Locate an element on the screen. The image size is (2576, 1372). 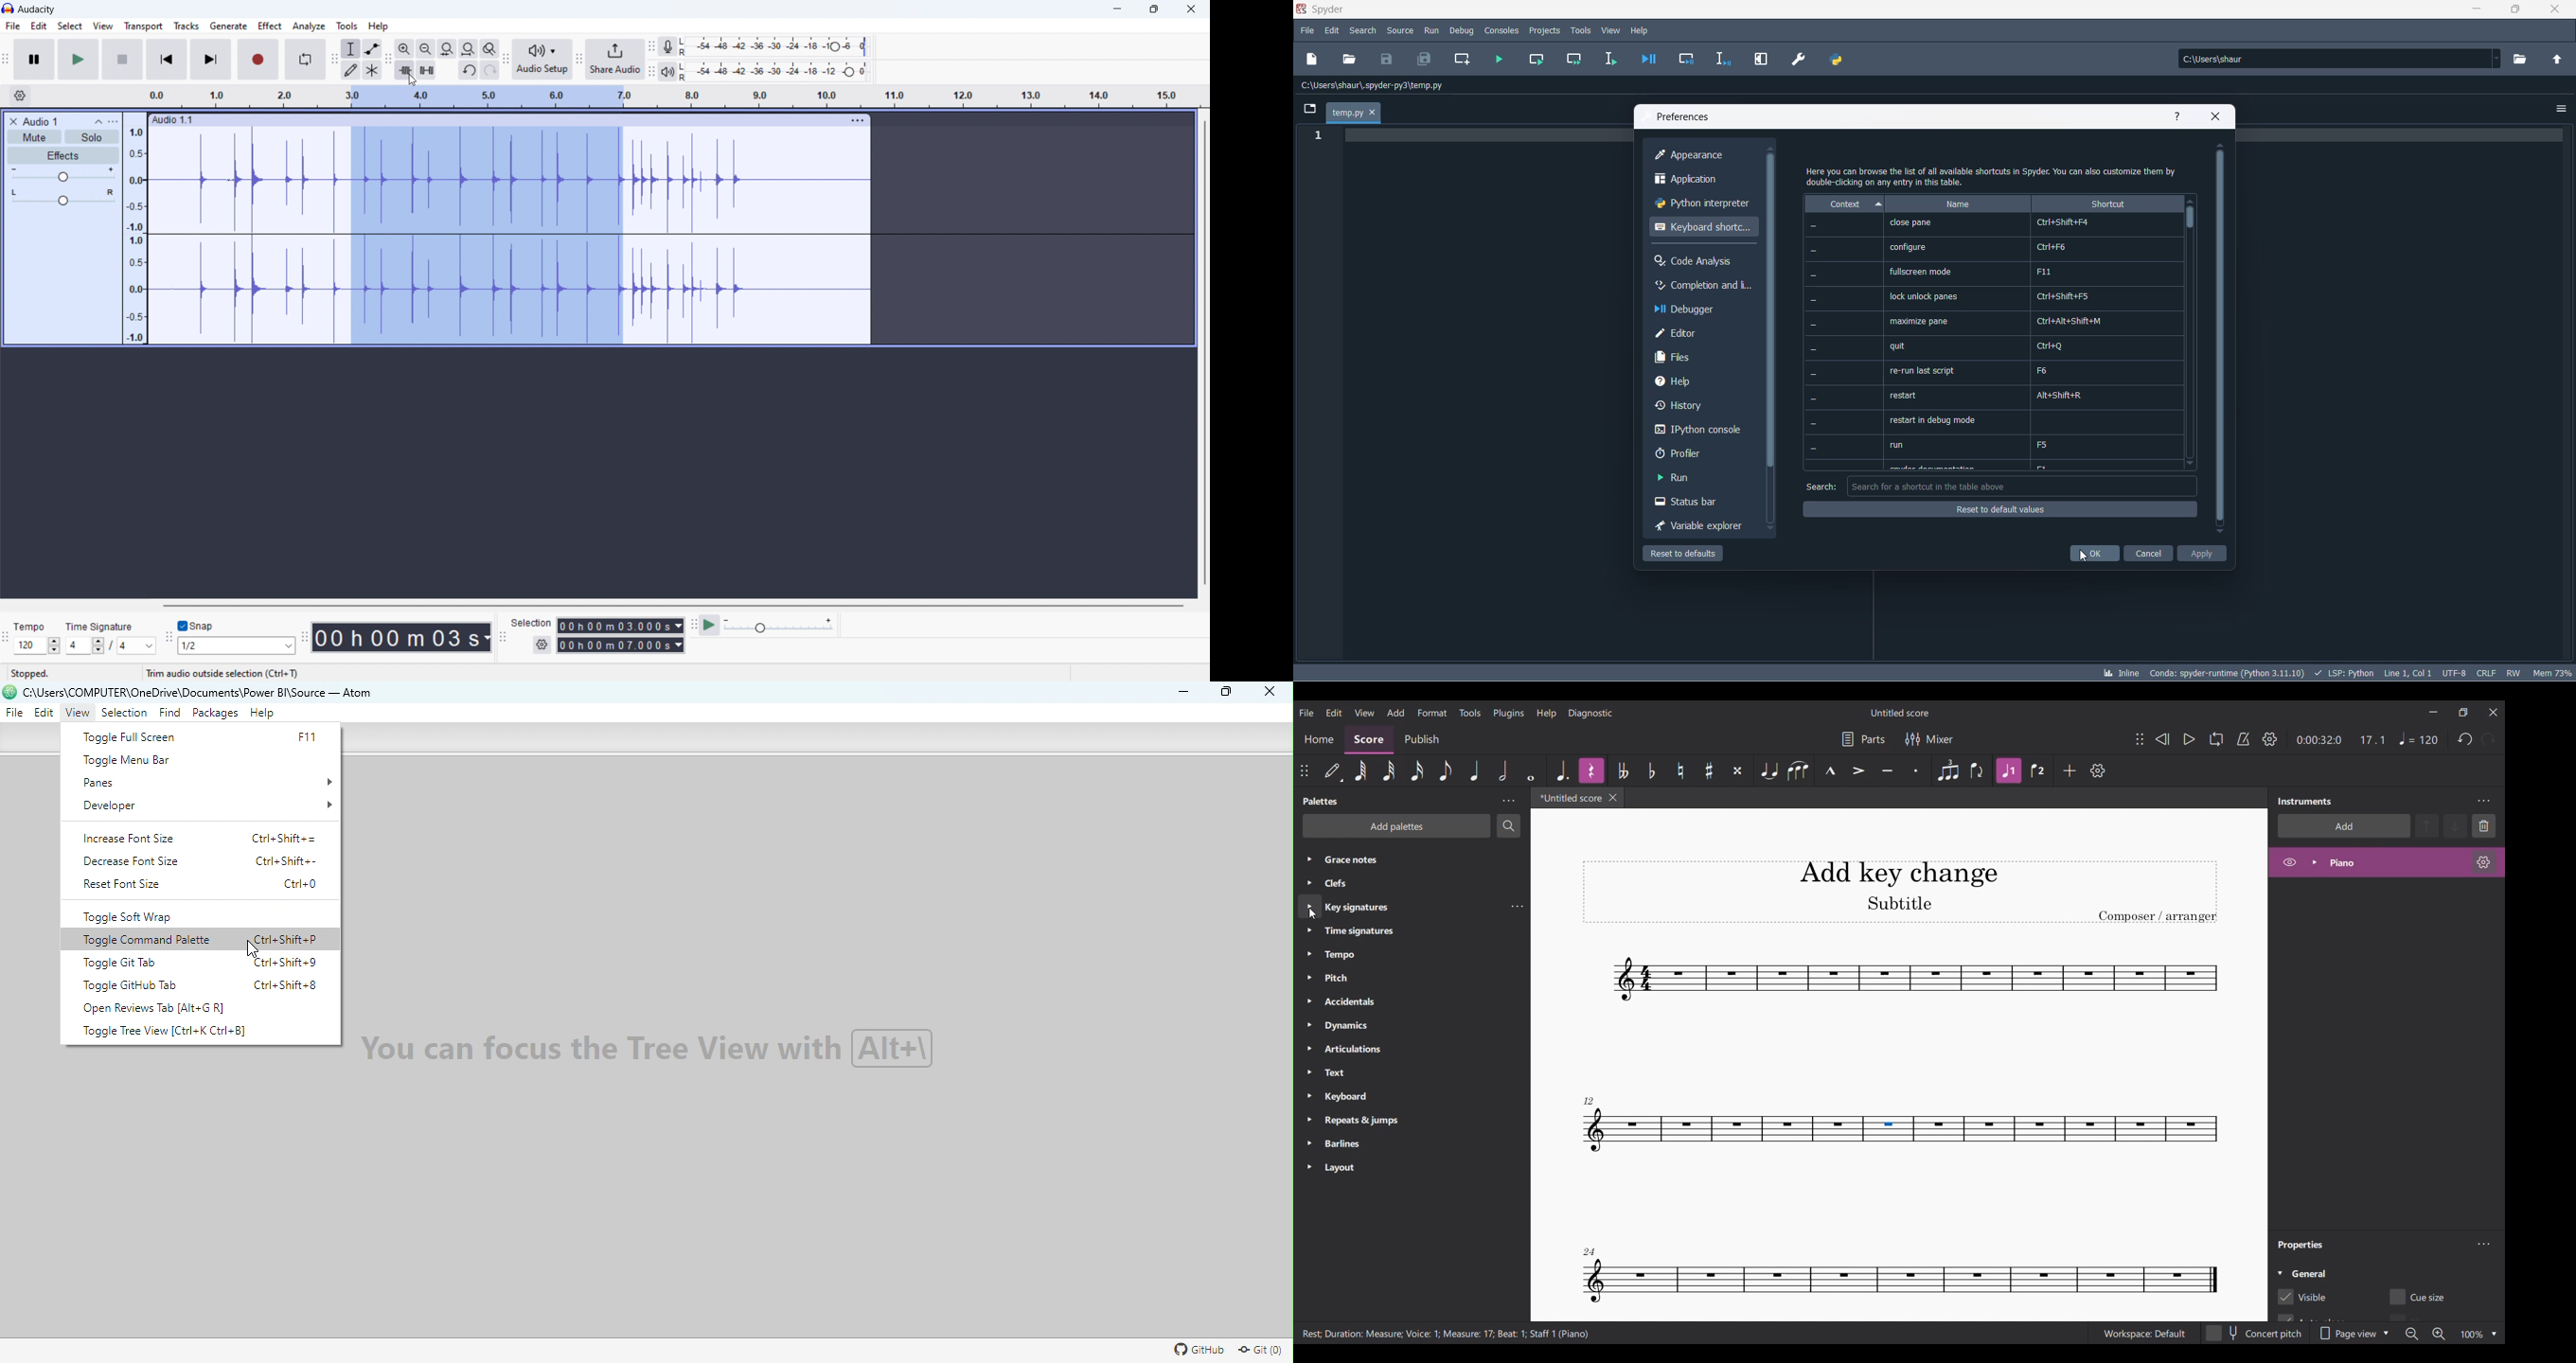
python interpreter is located at coordinates (1704, 204).